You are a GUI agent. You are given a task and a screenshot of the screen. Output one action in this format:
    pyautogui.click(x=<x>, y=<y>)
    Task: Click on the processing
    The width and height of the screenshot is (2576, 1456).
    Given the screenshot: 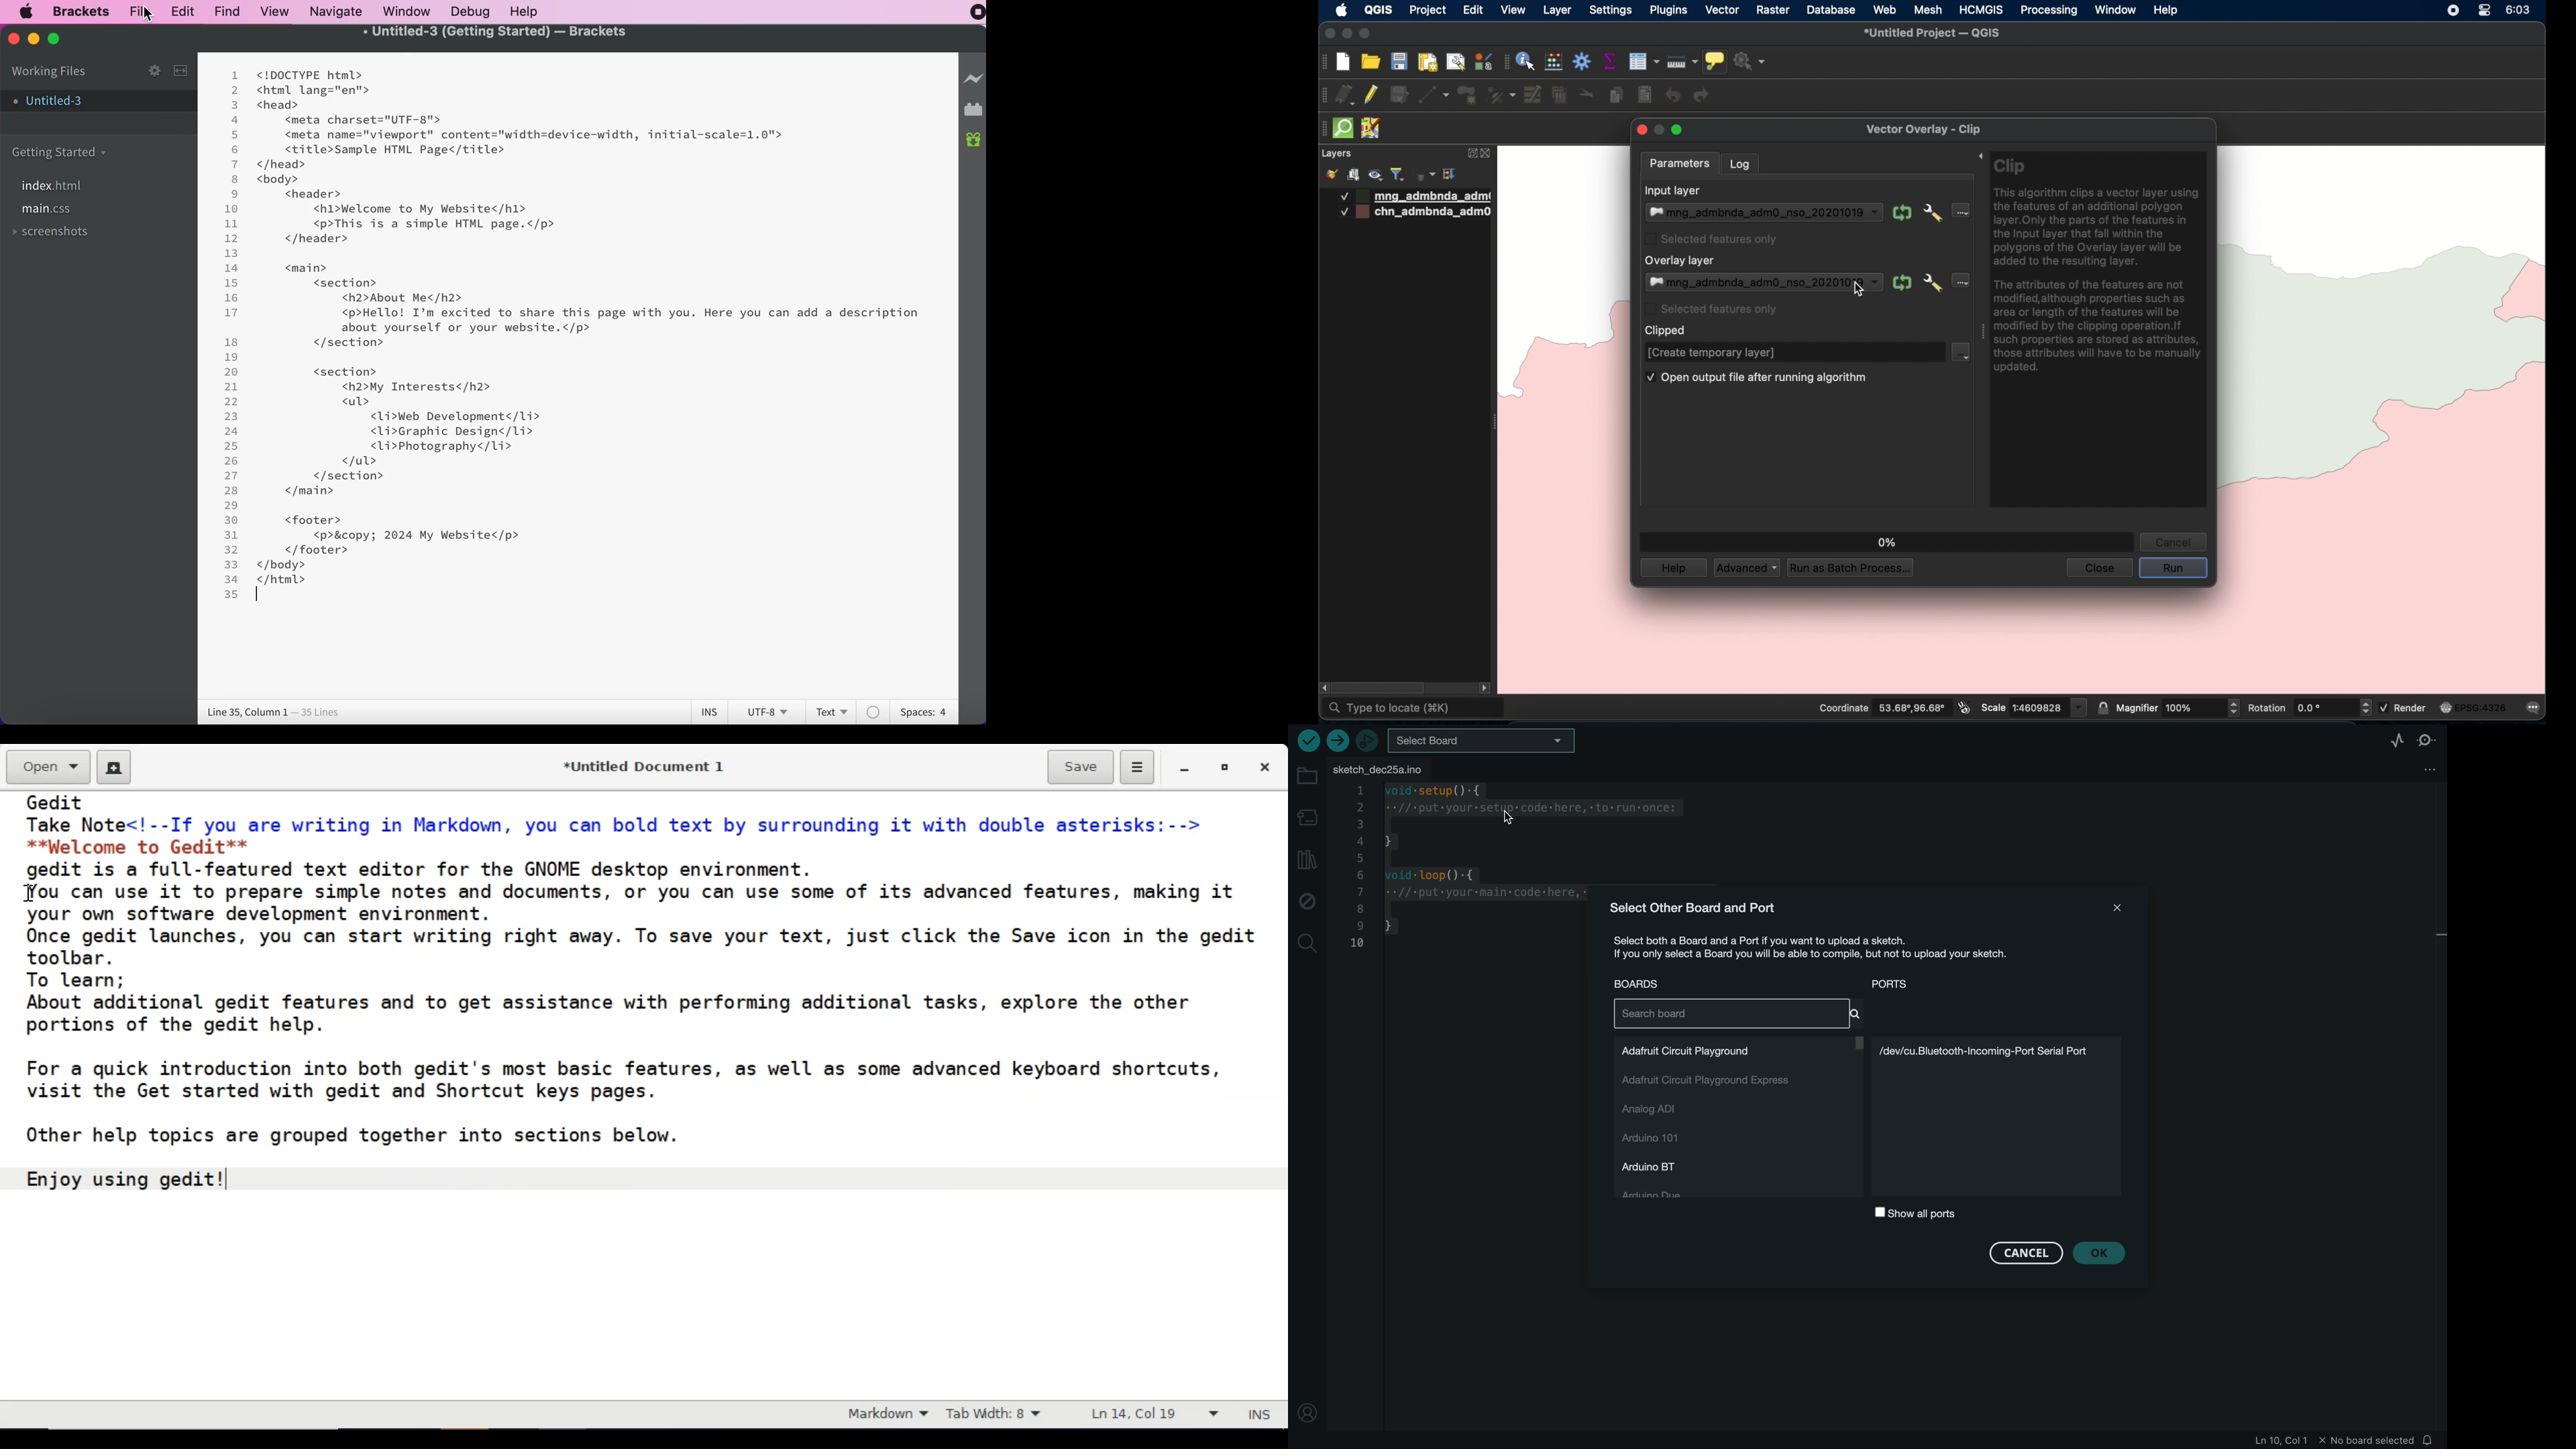 What is the action you would take?
    pyautogui.click(x=2049, y=11)
    